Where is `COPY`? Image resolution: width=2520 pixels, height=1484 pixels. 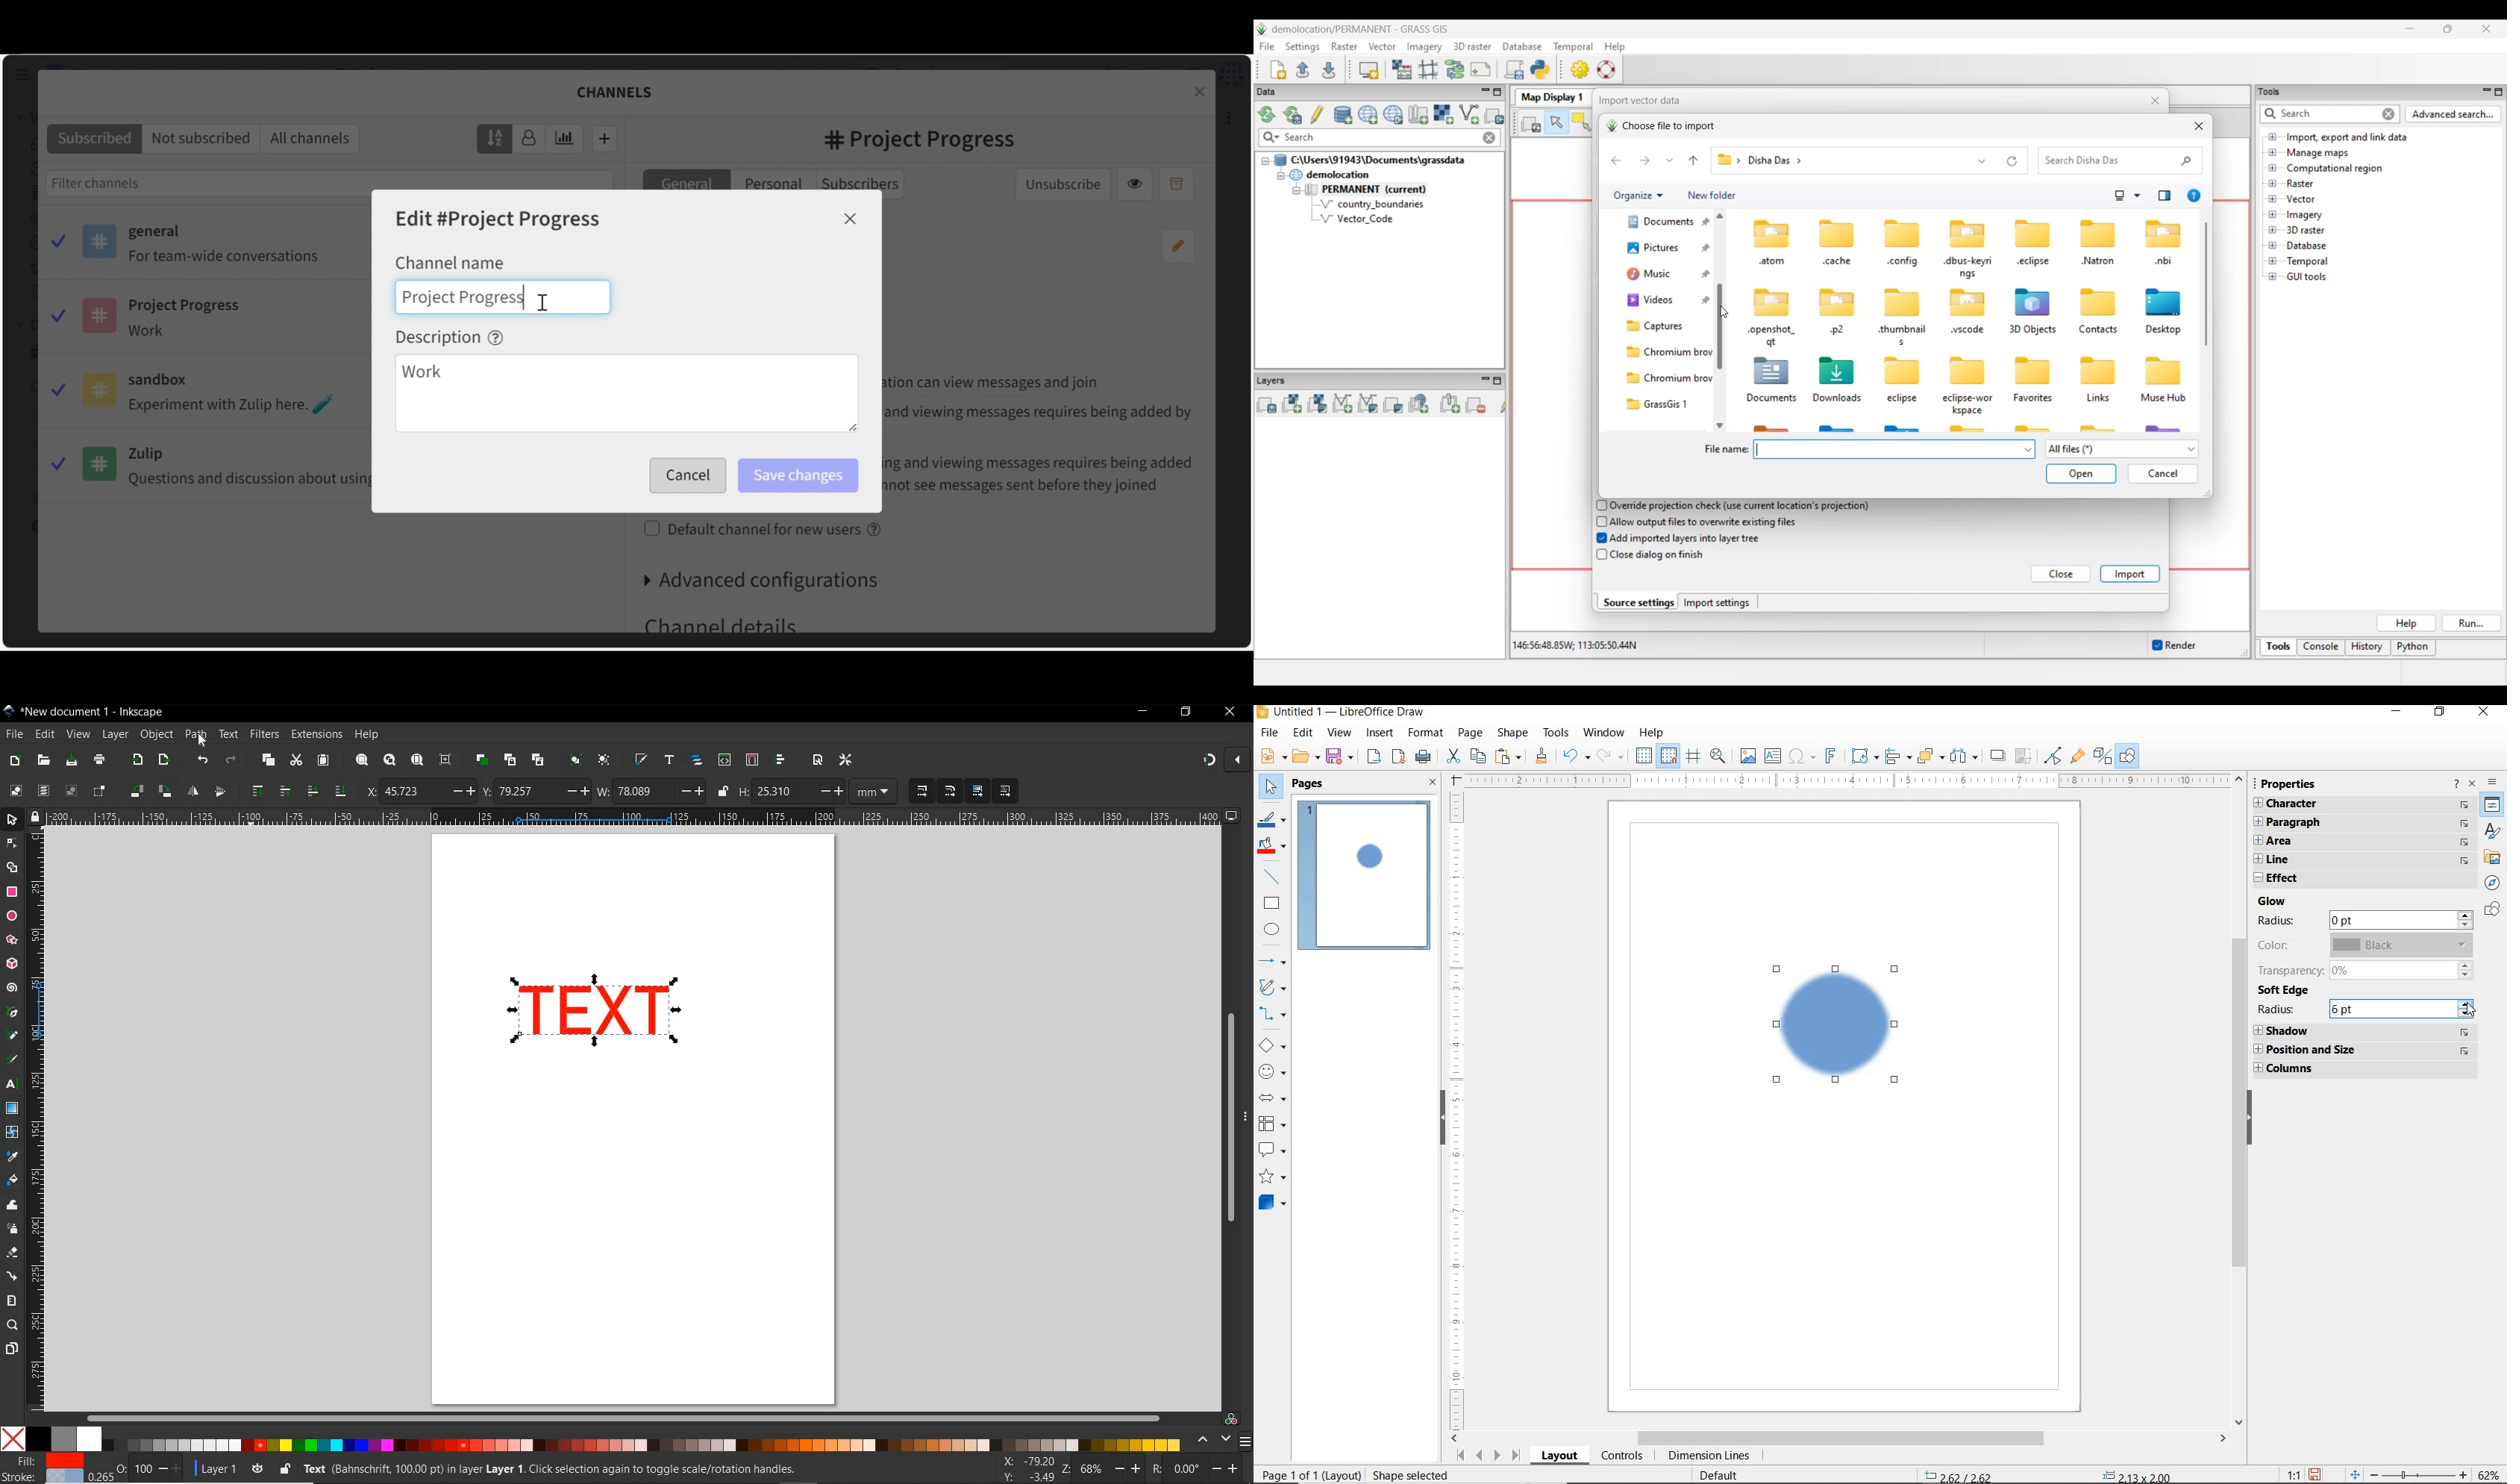
COPY is located at coordinates (1478, 757).